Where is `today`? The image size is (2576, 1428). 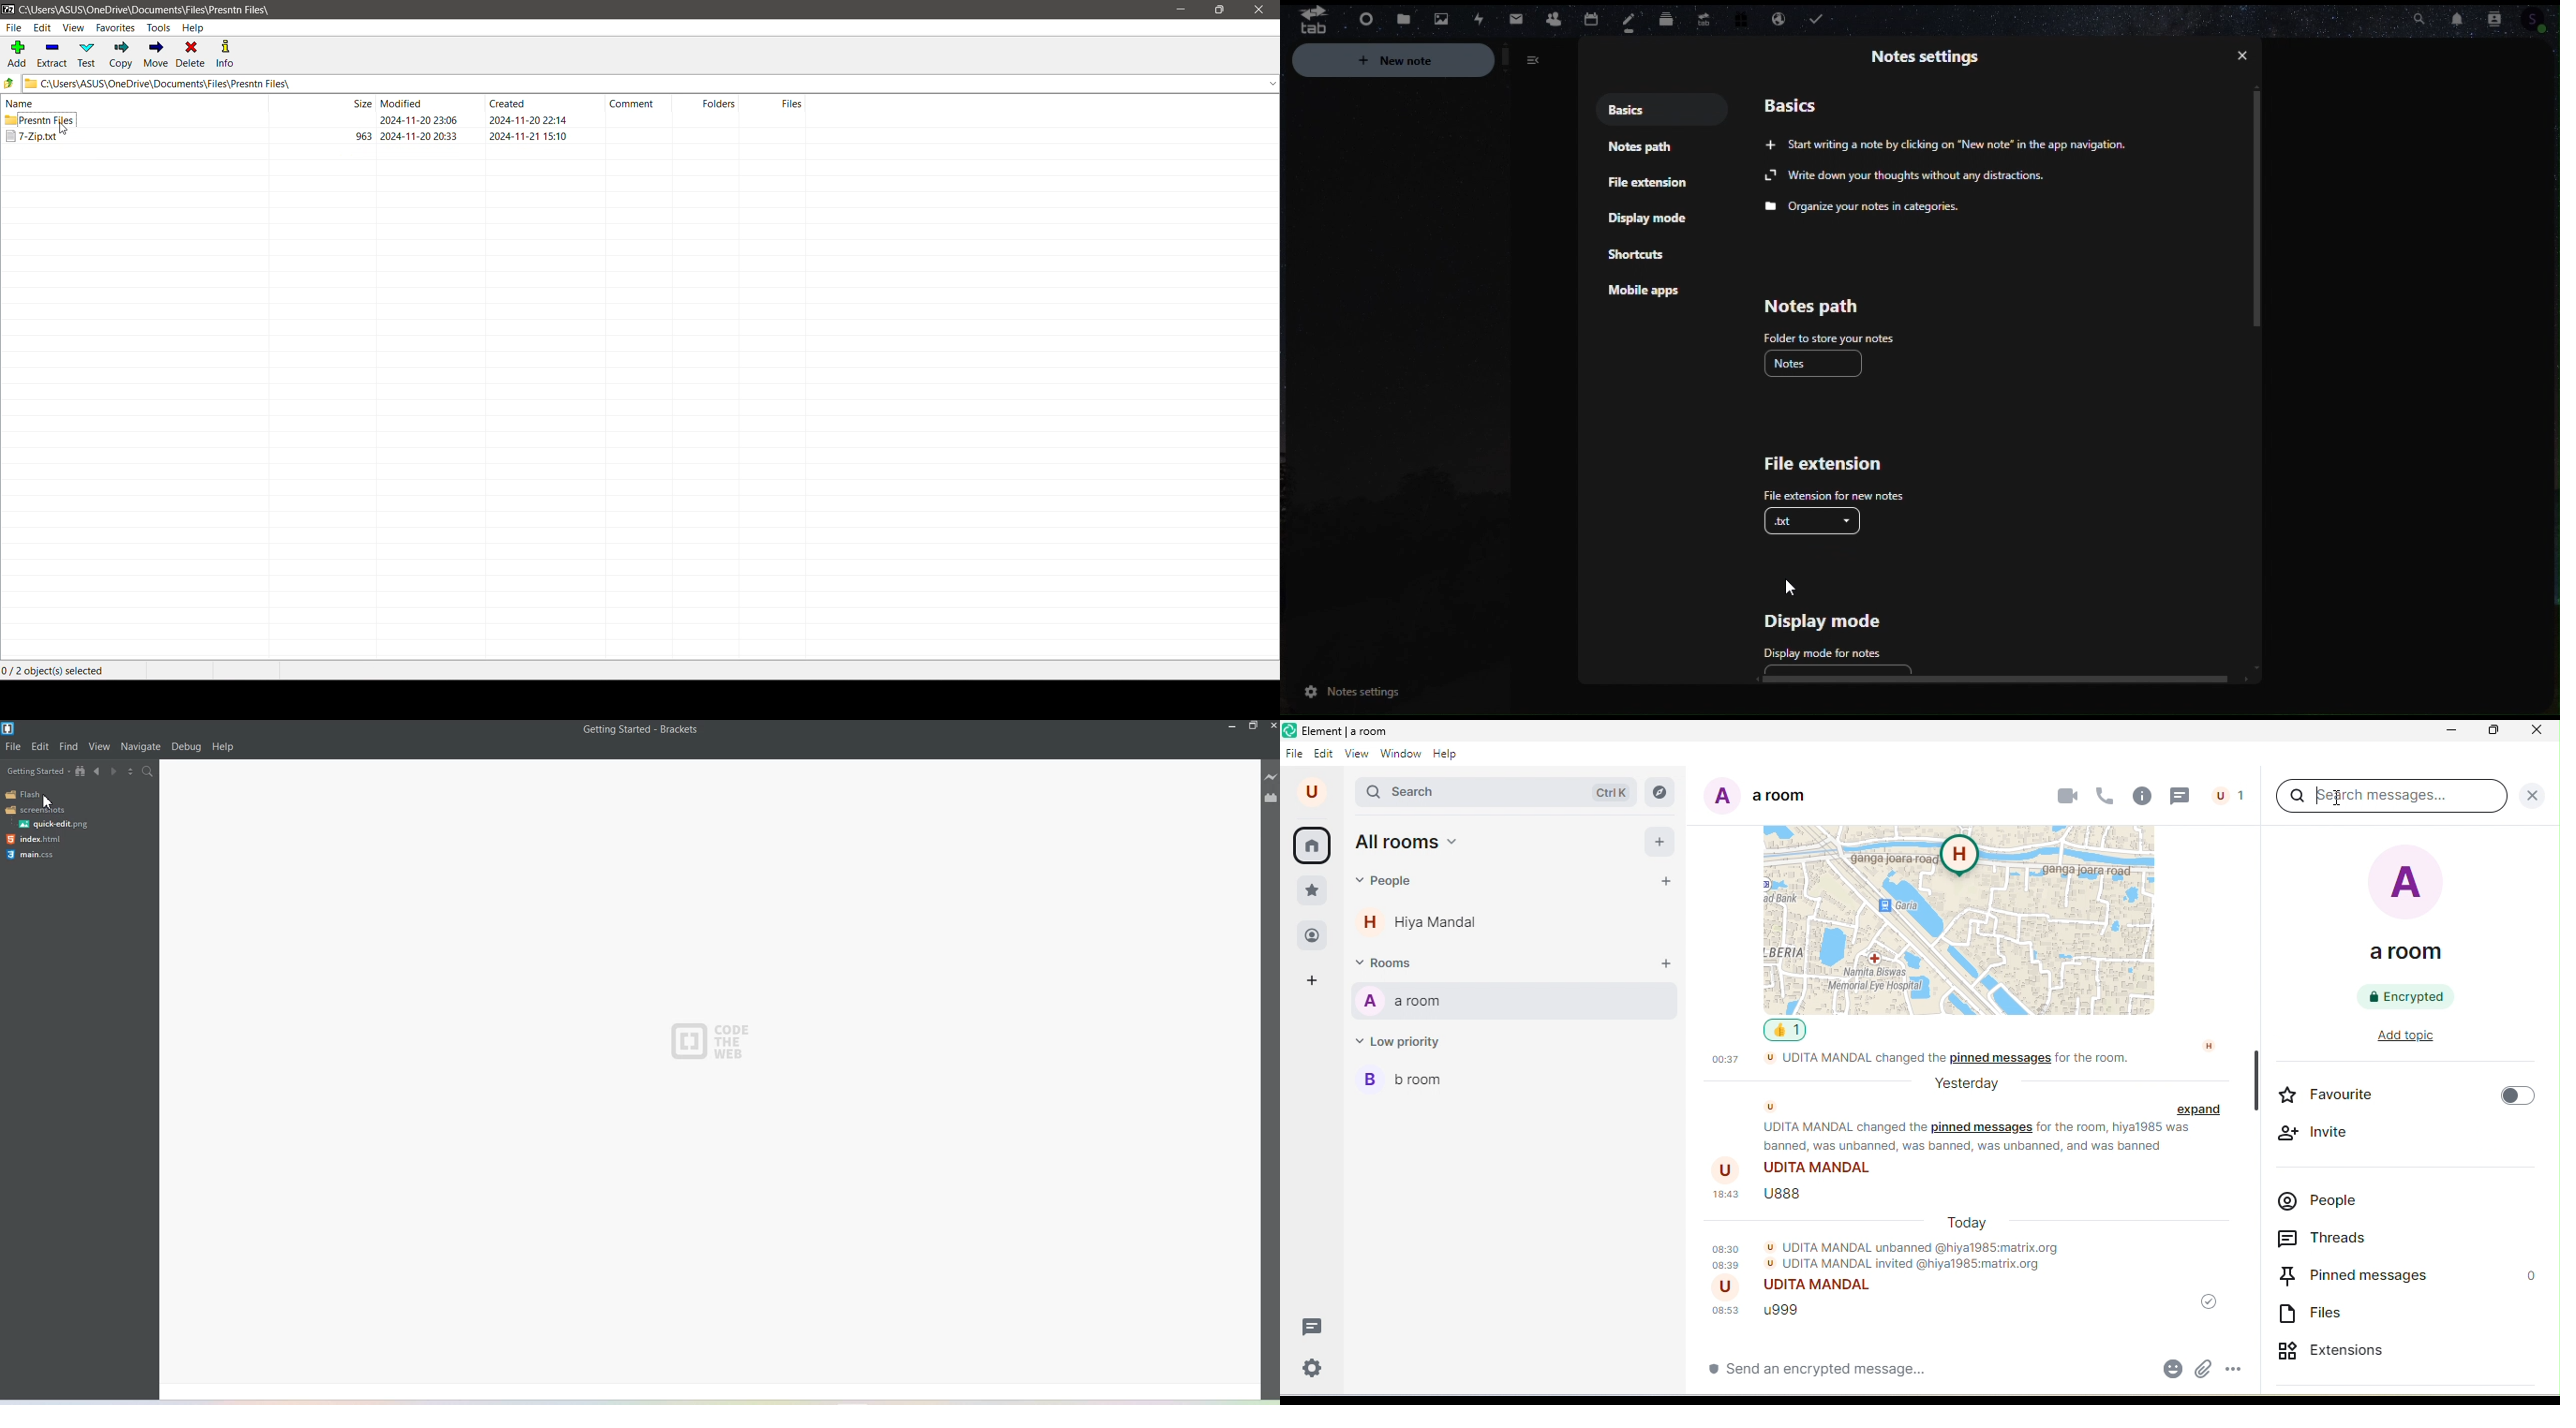
today is located at coordinates (1969, 1222).